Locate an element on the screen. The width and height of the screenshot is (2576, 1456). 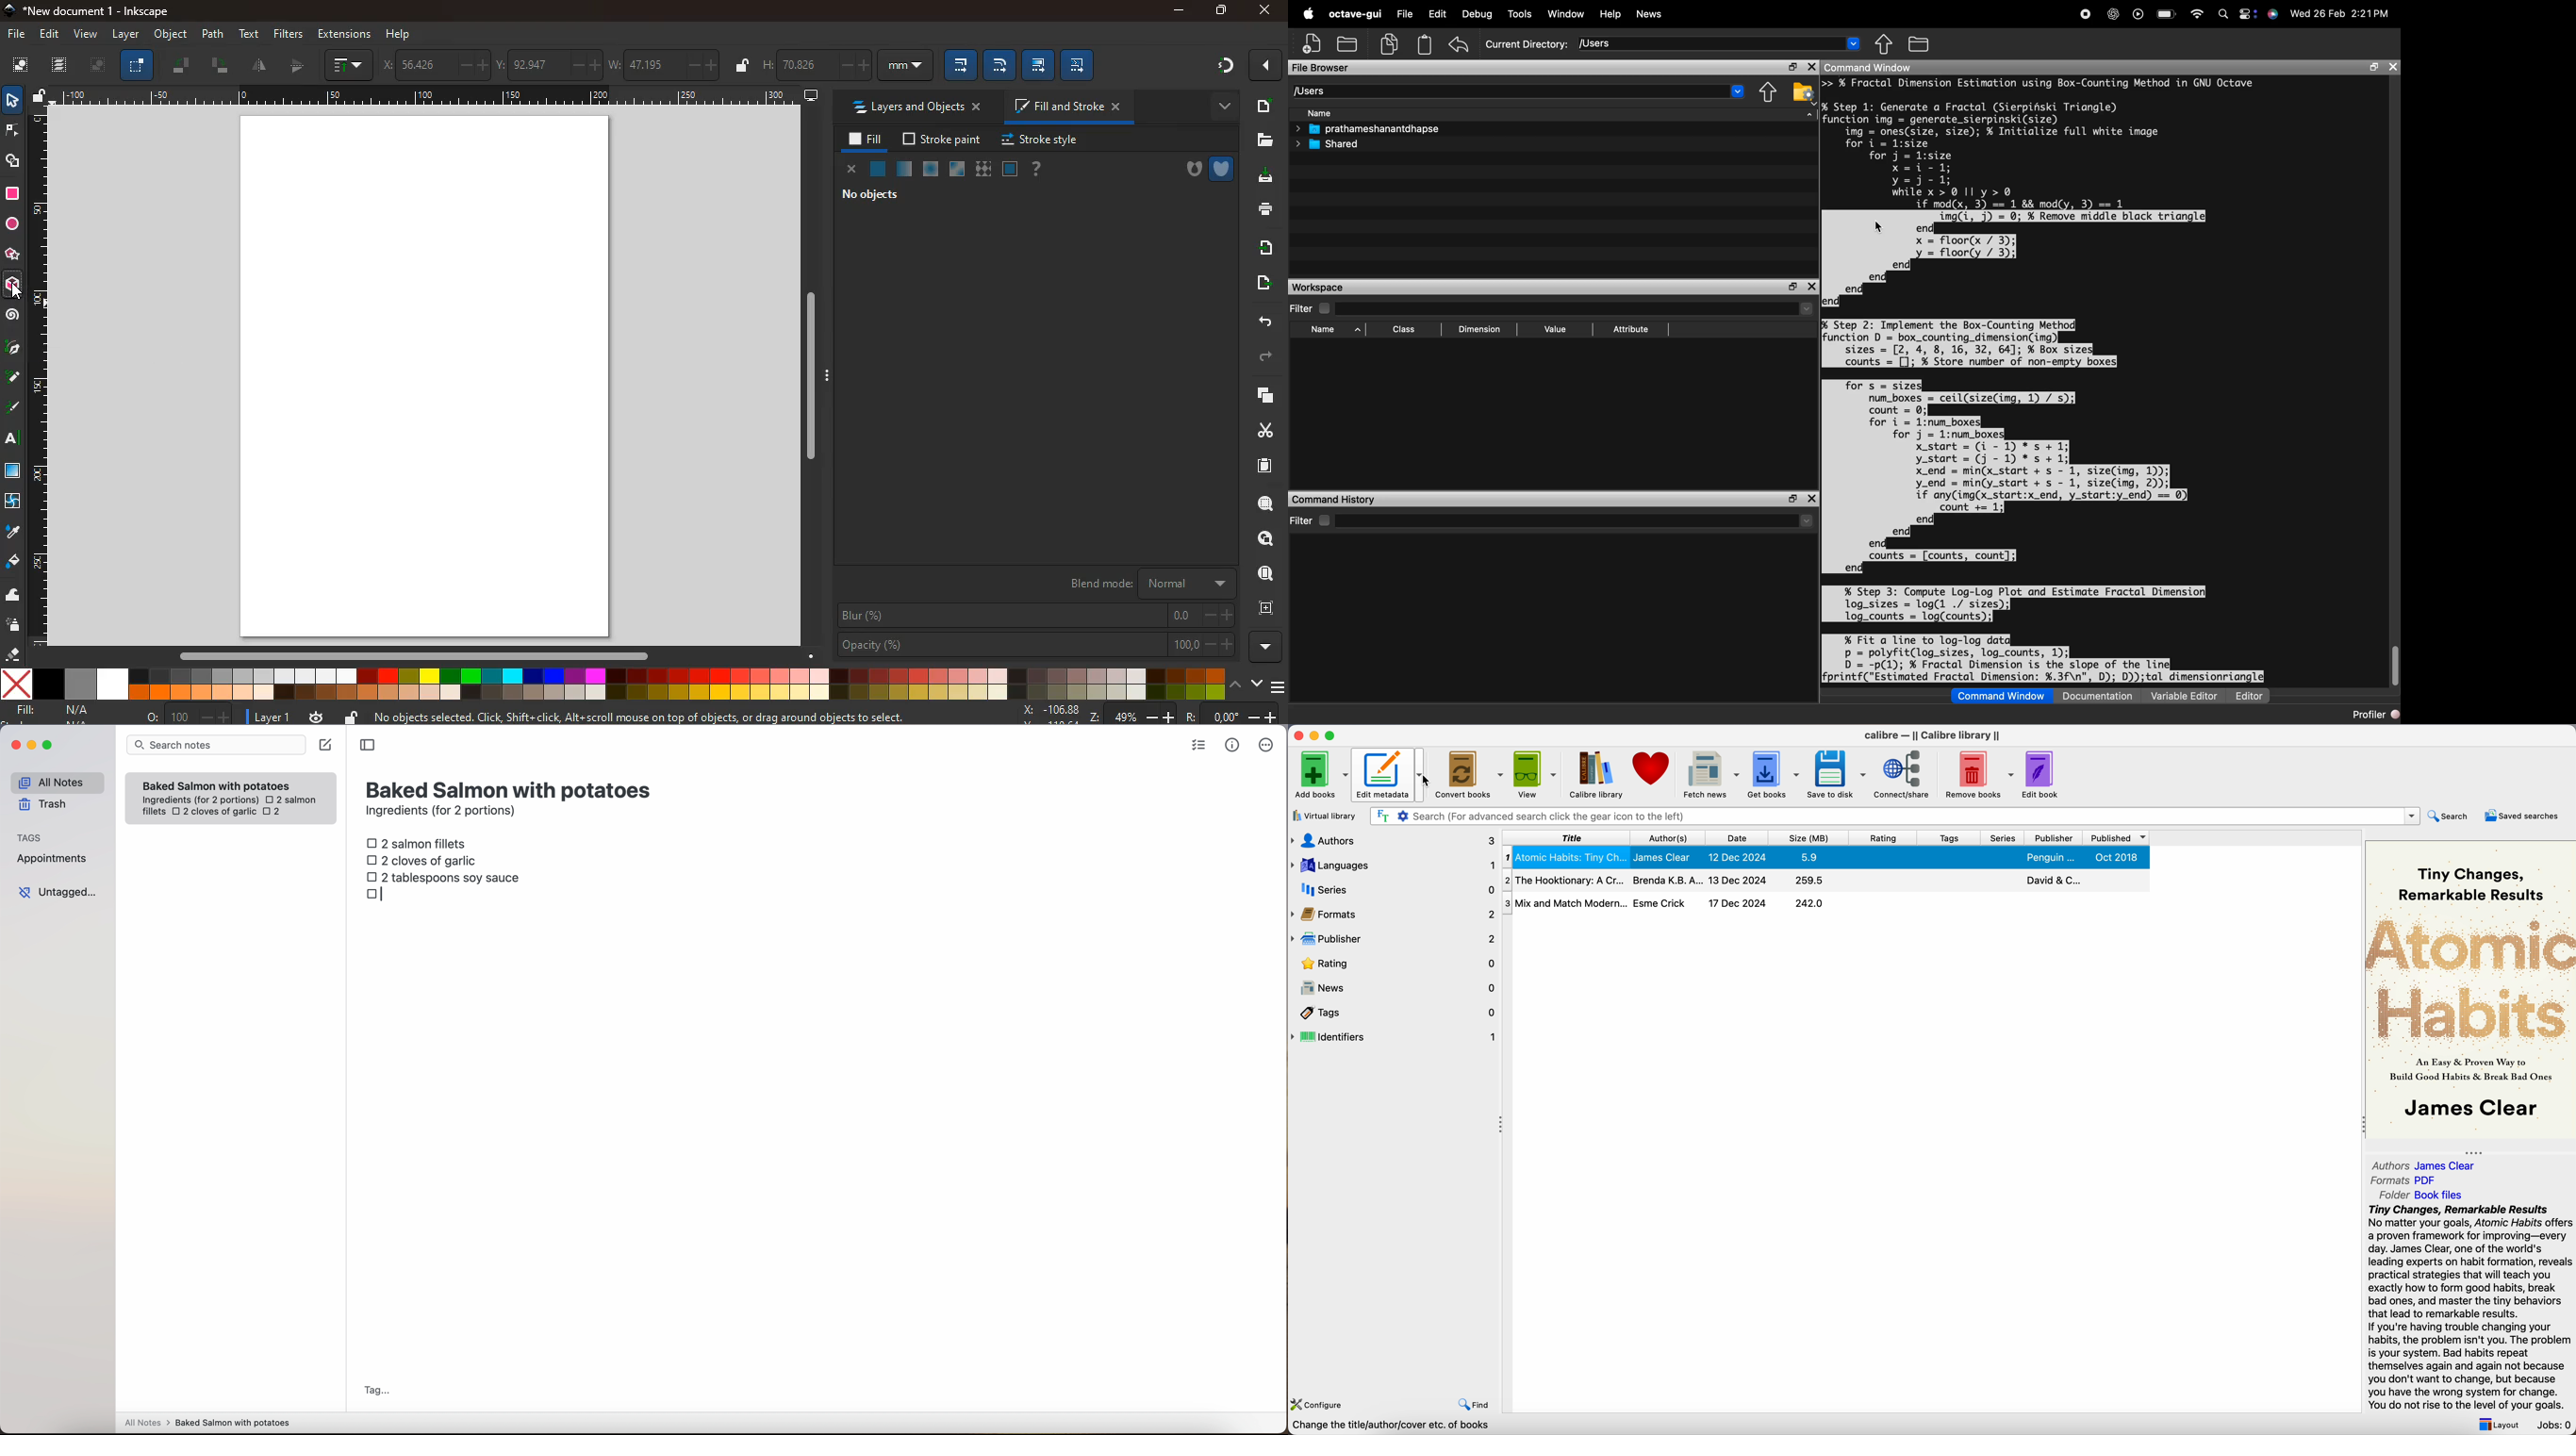
Mix and Match Modern... is located at coordinates (1566, 902).